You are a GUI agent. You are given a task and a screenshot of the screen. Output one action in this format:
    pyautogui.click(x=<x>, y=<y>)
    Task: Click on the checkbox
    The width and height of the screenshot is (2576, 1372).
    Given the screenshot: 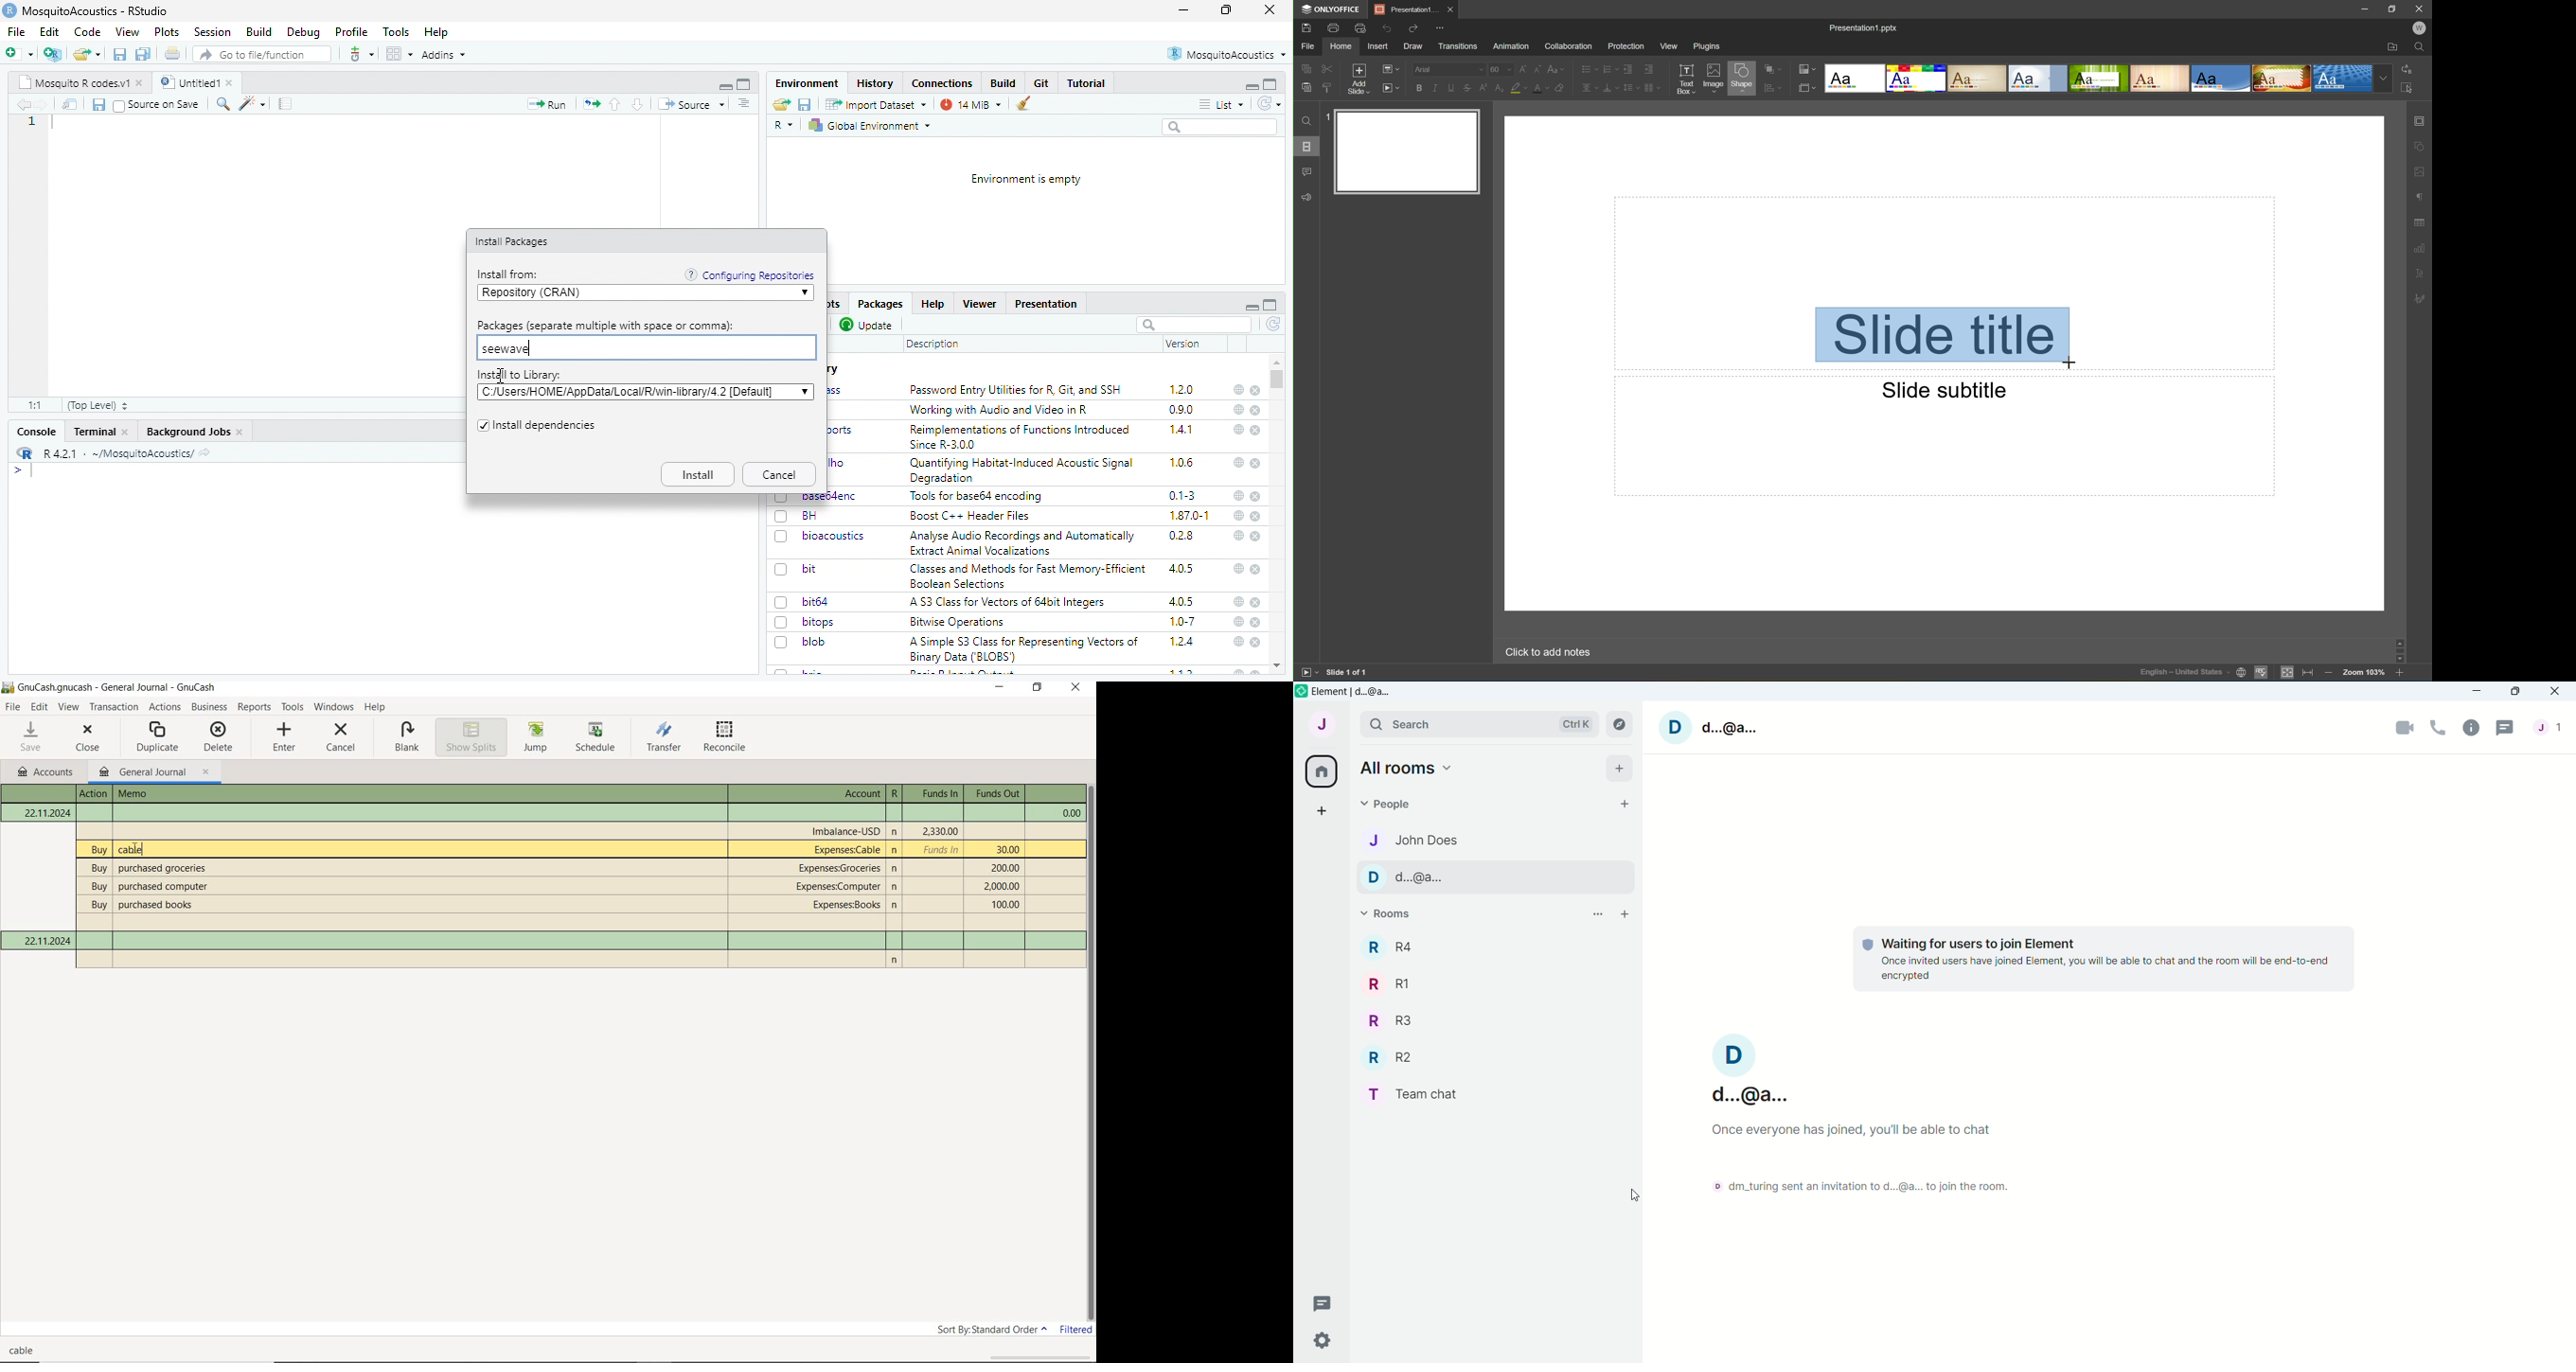 What is the action you would take?
    pyautogui.click(x=481, y=427)
    